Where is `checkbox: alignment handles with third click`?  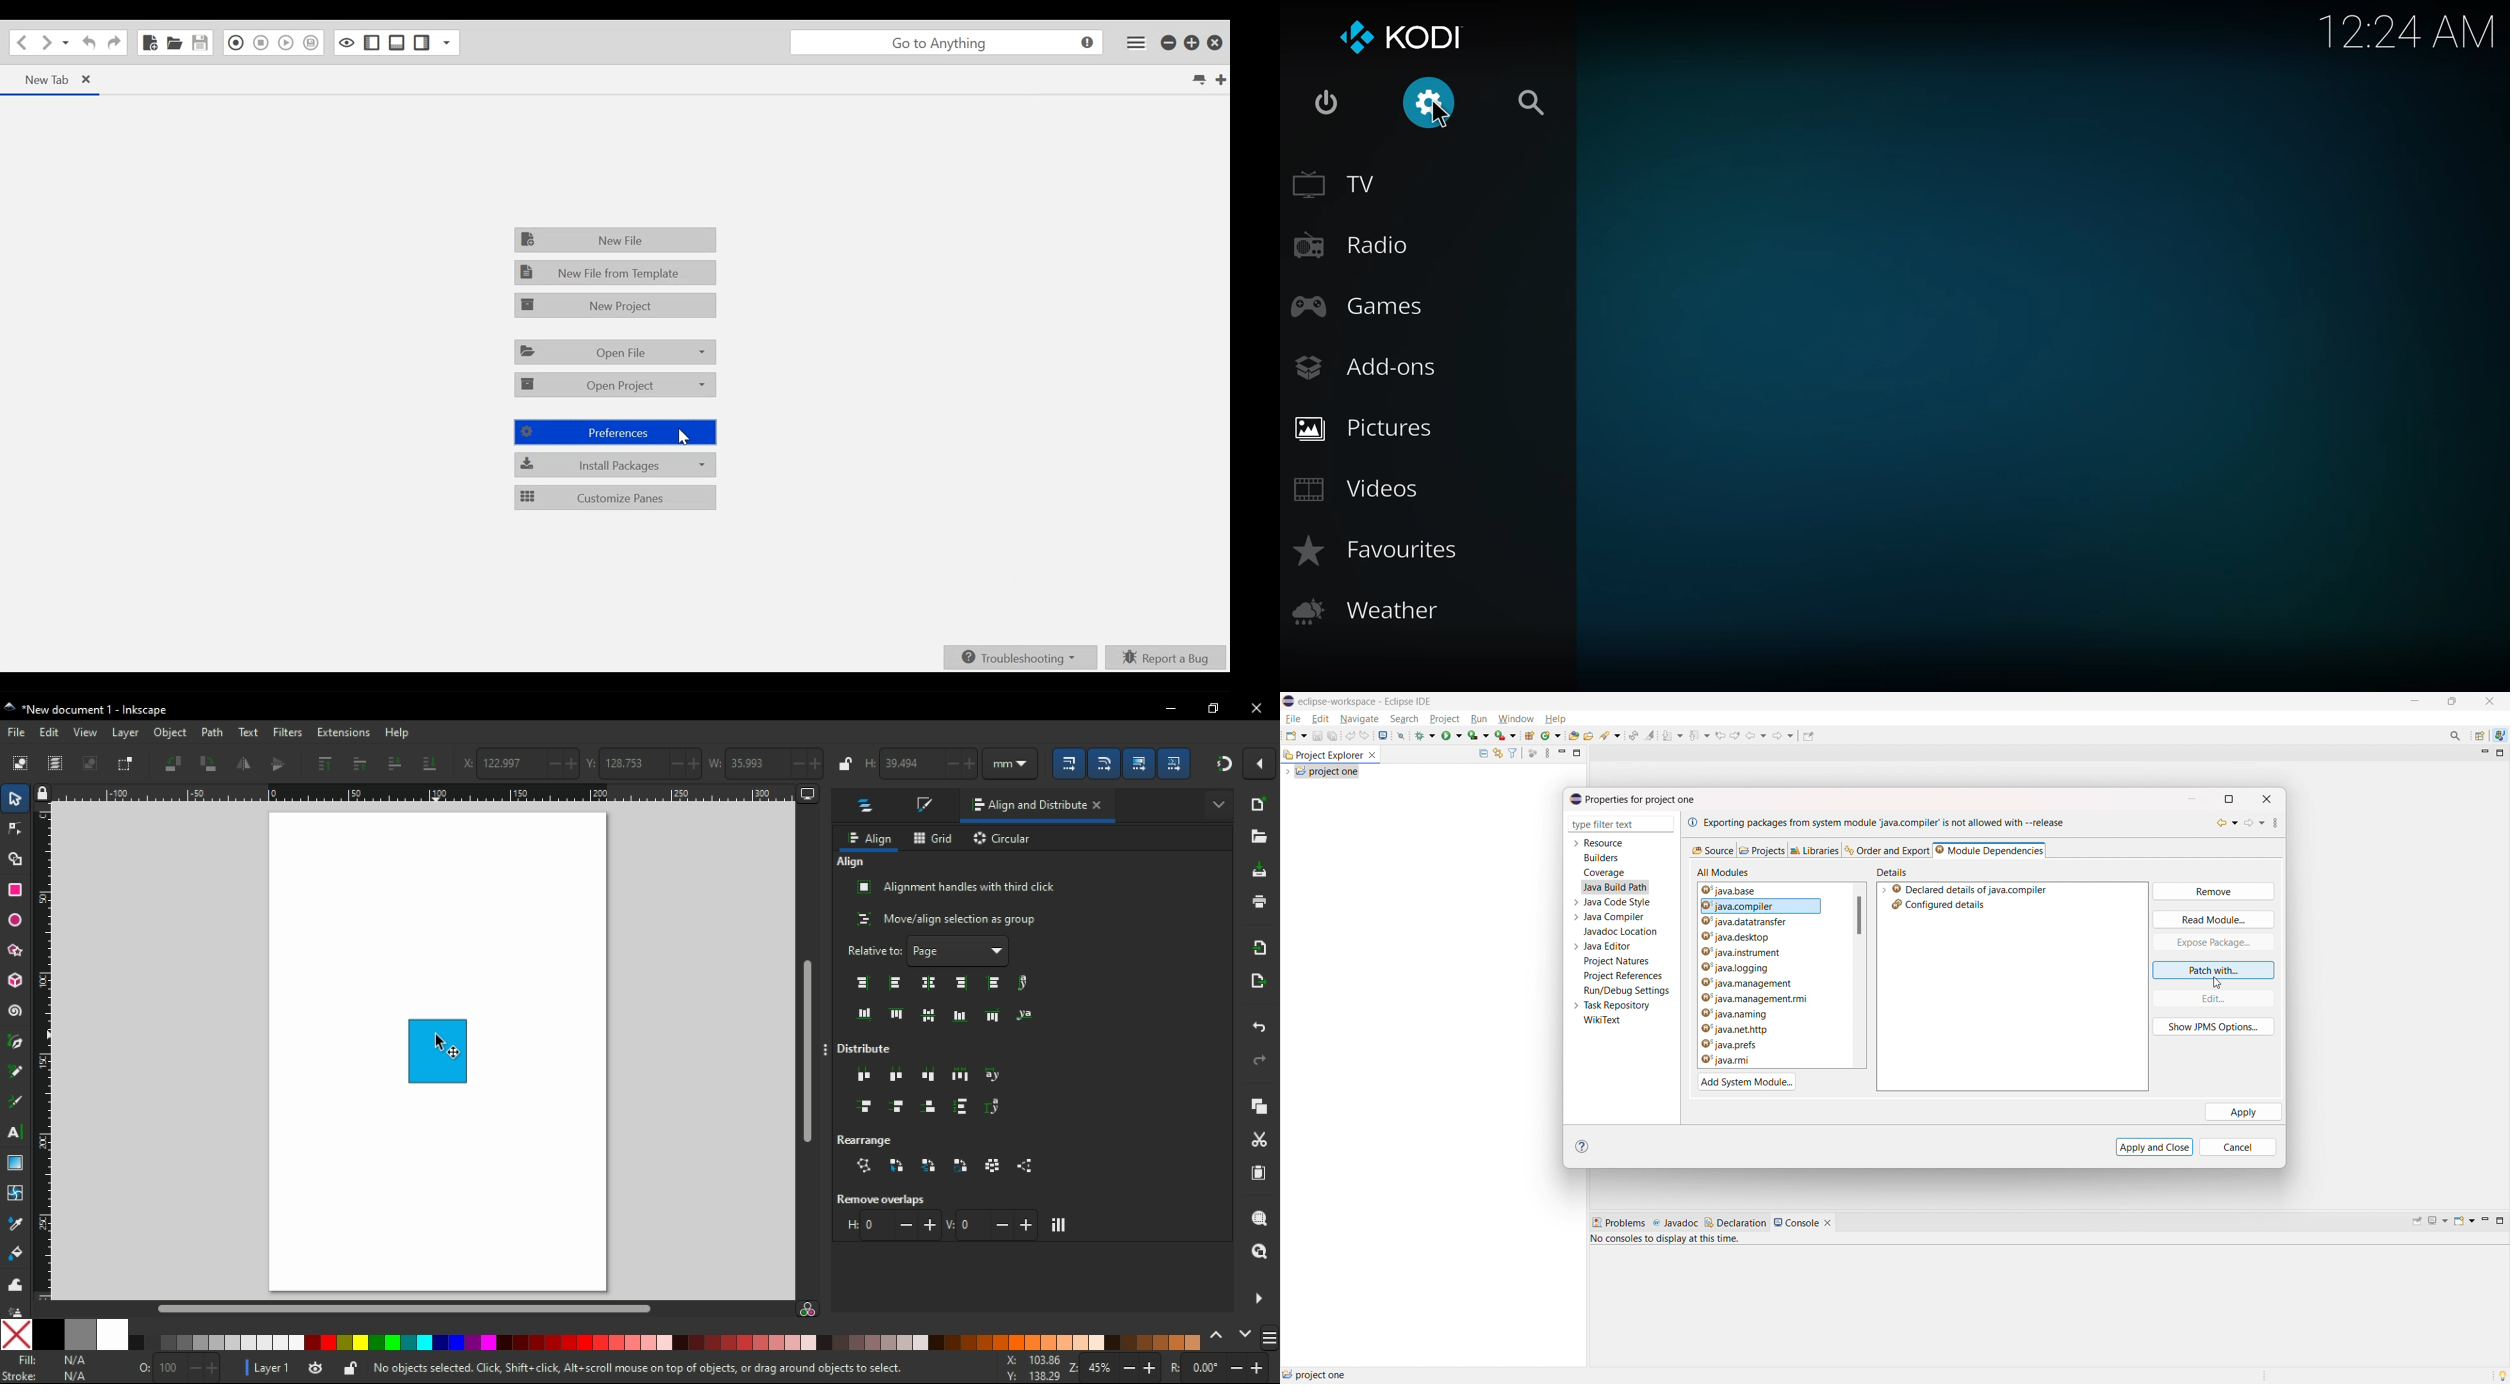 checkbox: alignment handles with third click is located at coordinates (957, 888).